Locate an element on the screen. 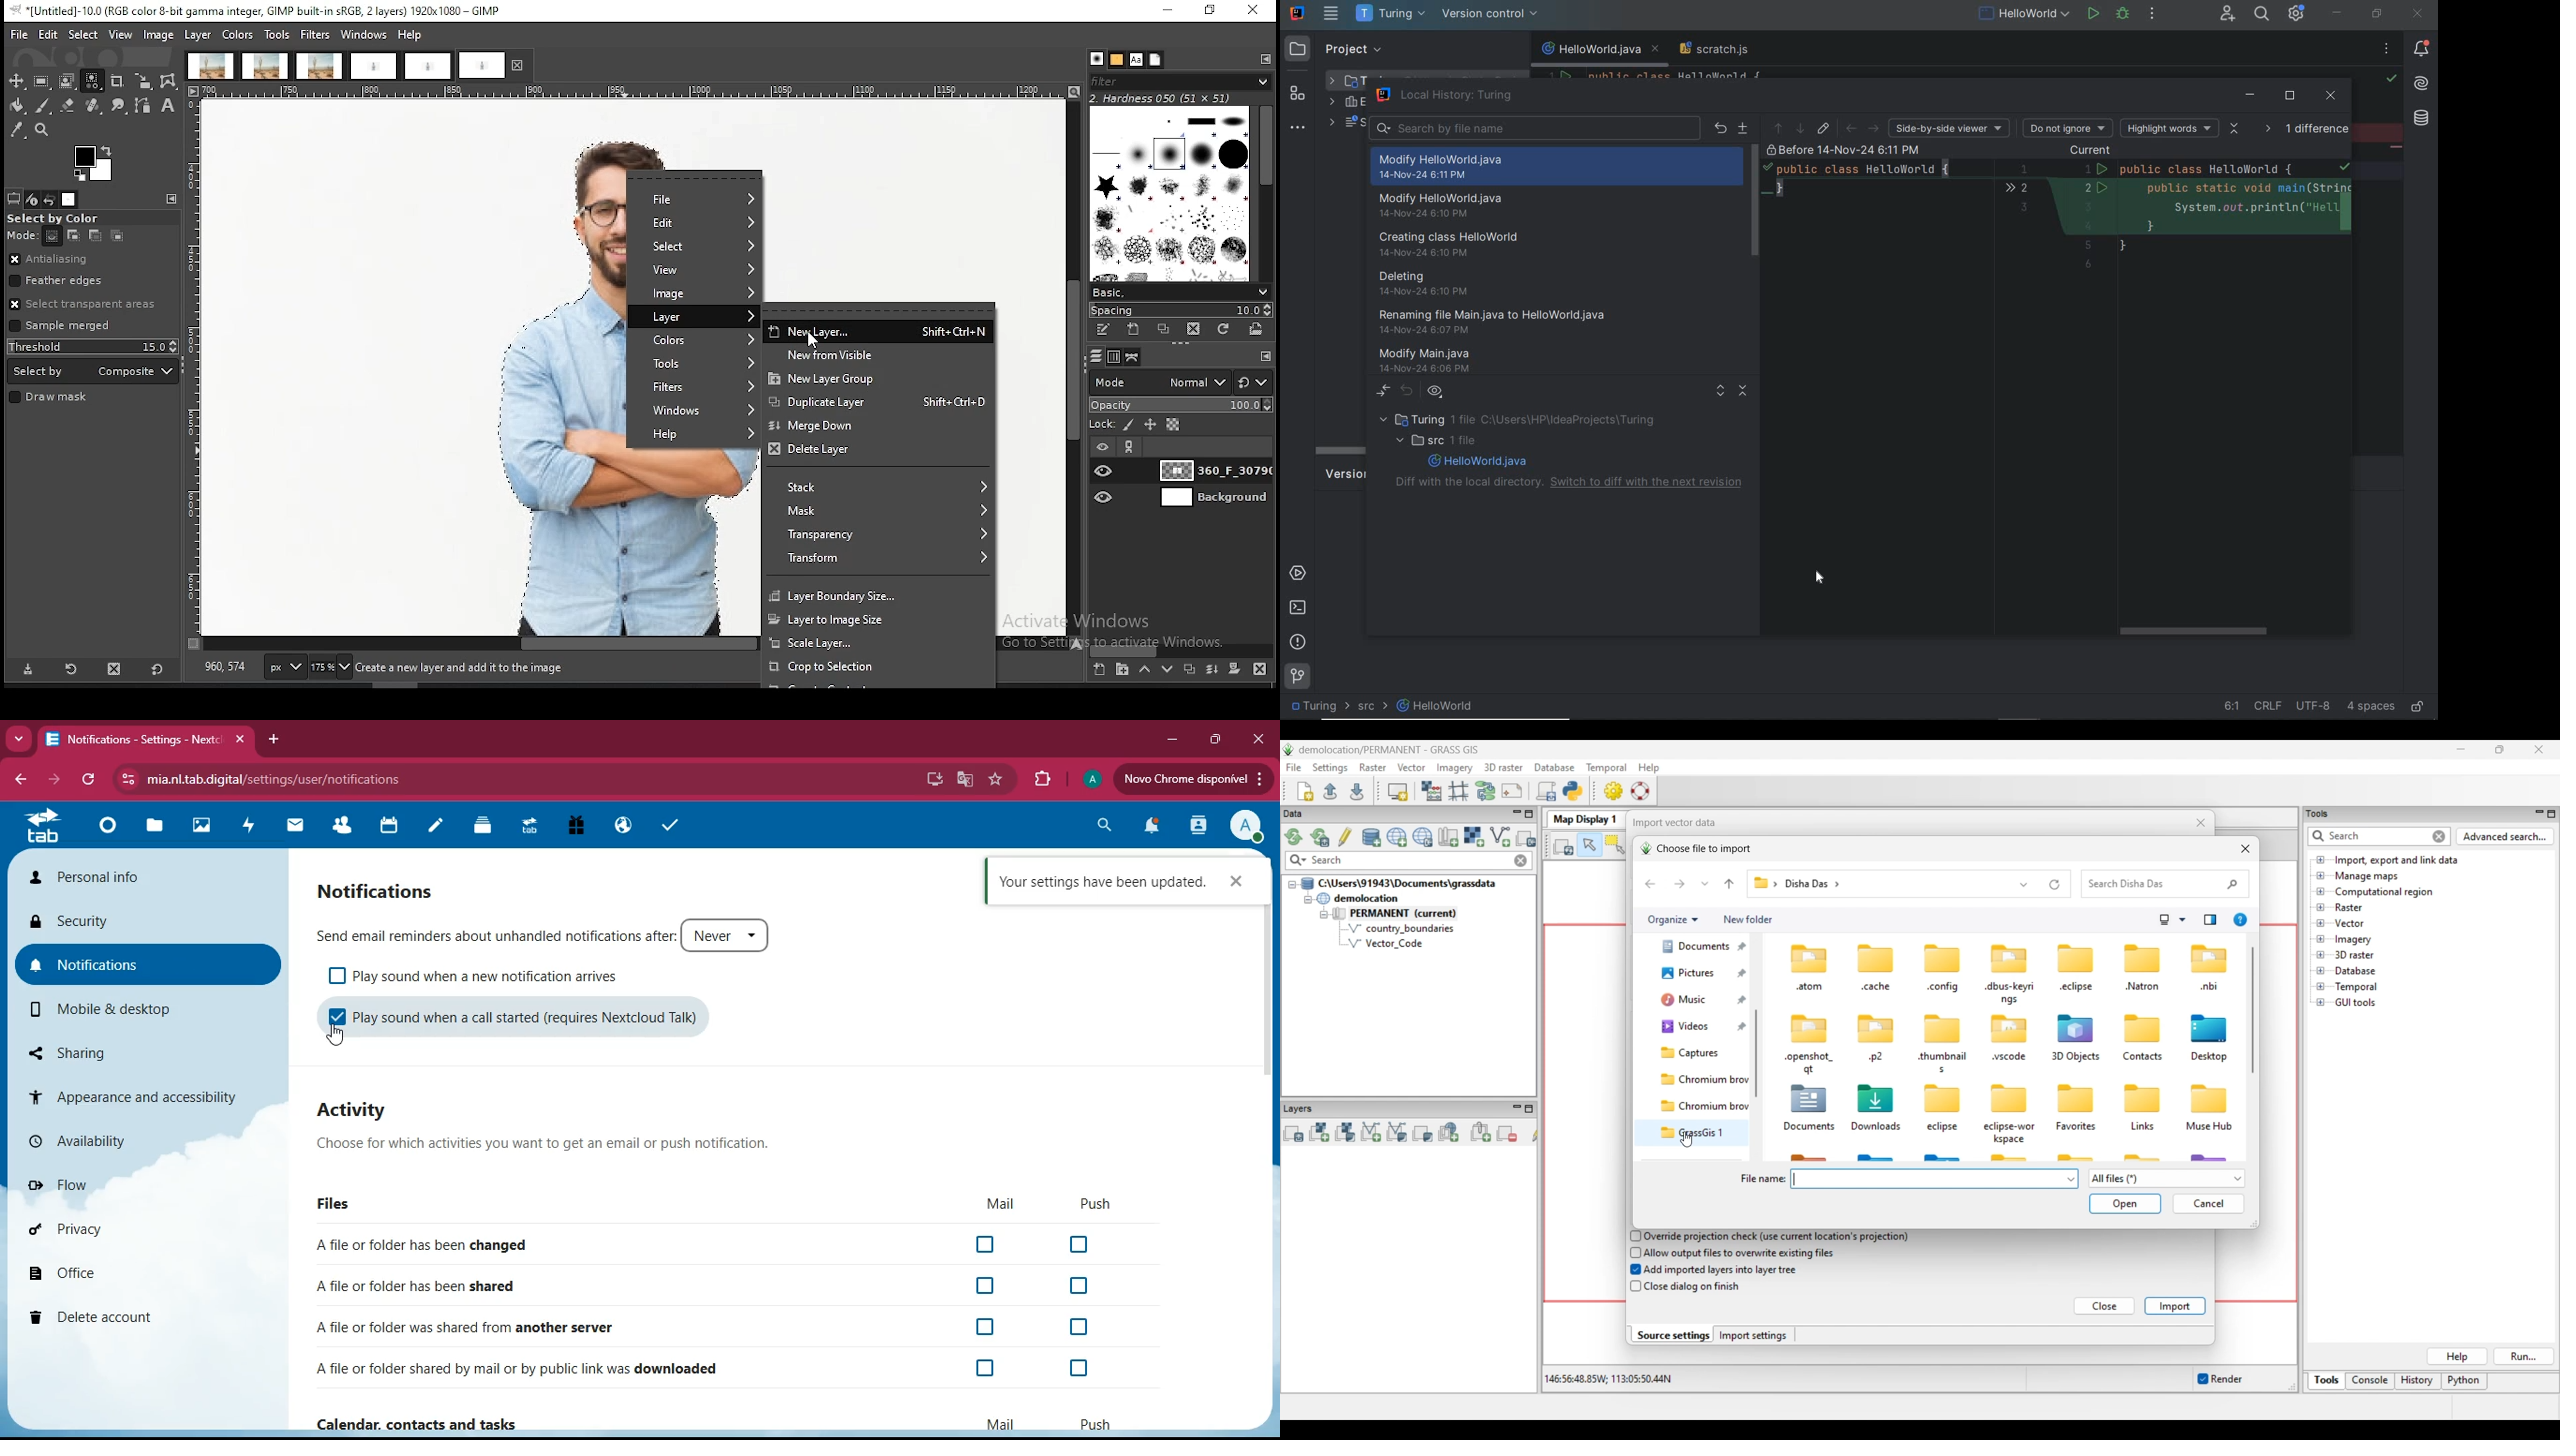 This screenshot has width=2576, height=1456. security is located at coordinates (76, 922).